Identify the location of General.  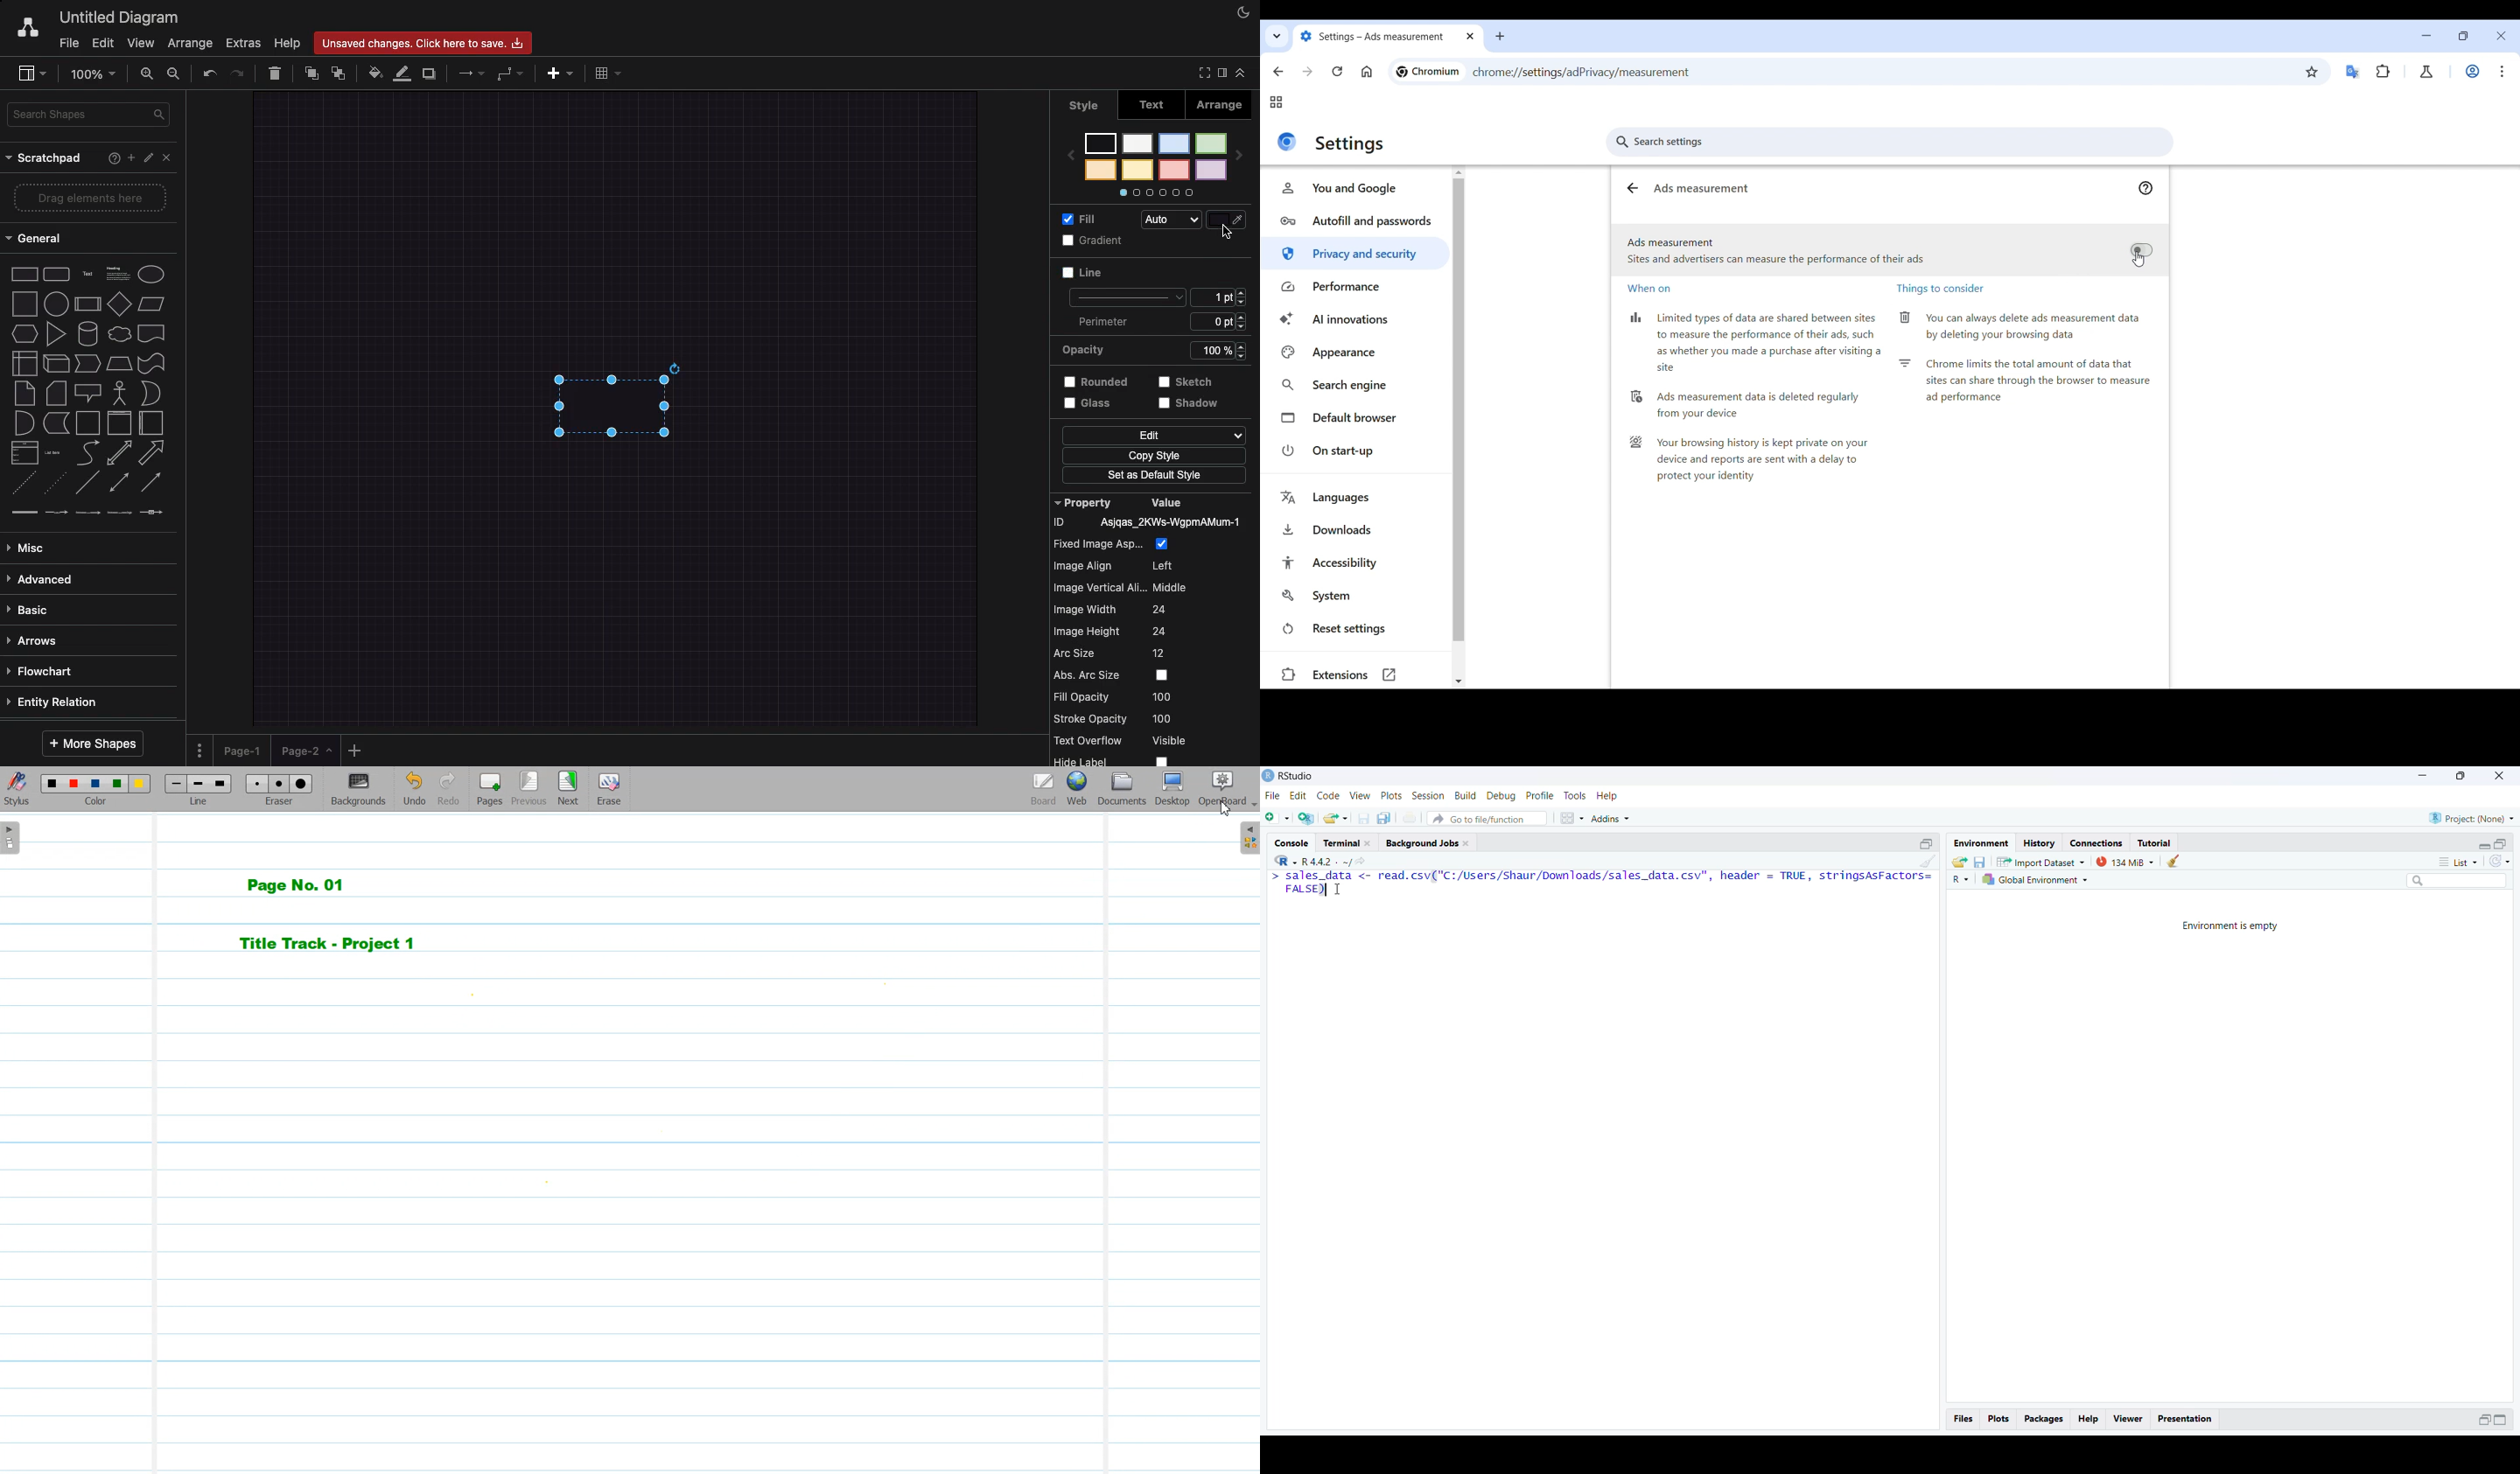
(36, 241).